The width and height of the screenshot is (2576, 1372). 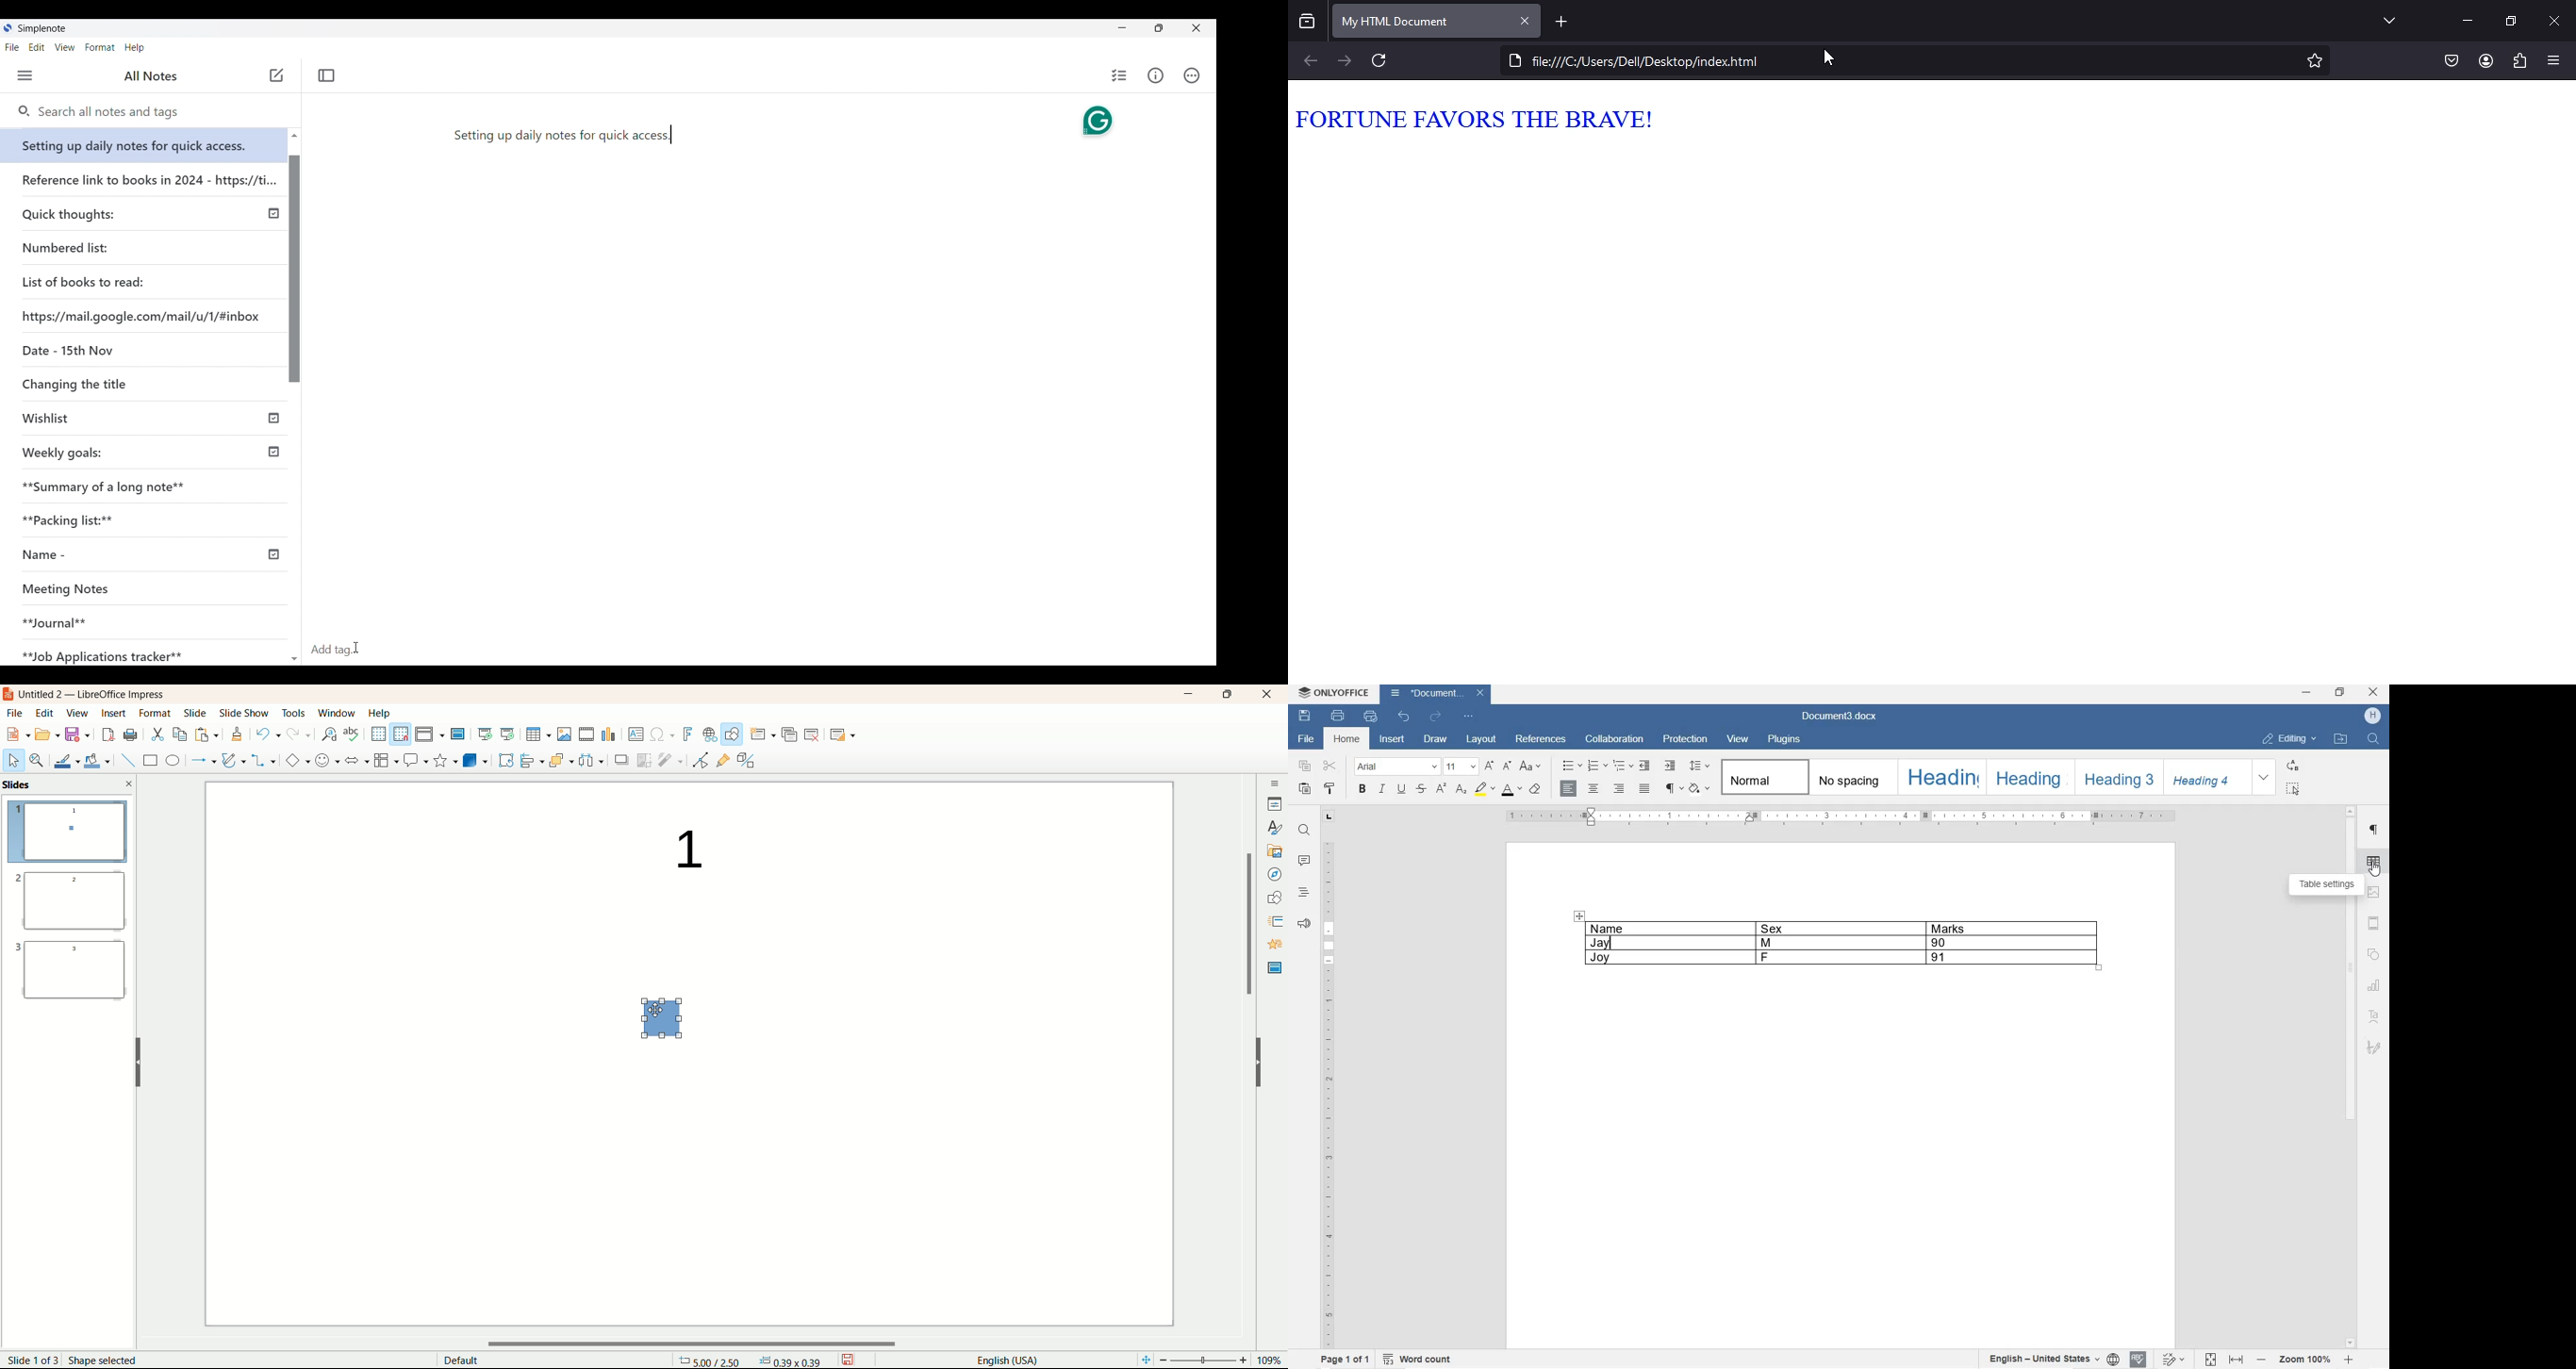 I want to click on new note, so click(x=276, y=76).